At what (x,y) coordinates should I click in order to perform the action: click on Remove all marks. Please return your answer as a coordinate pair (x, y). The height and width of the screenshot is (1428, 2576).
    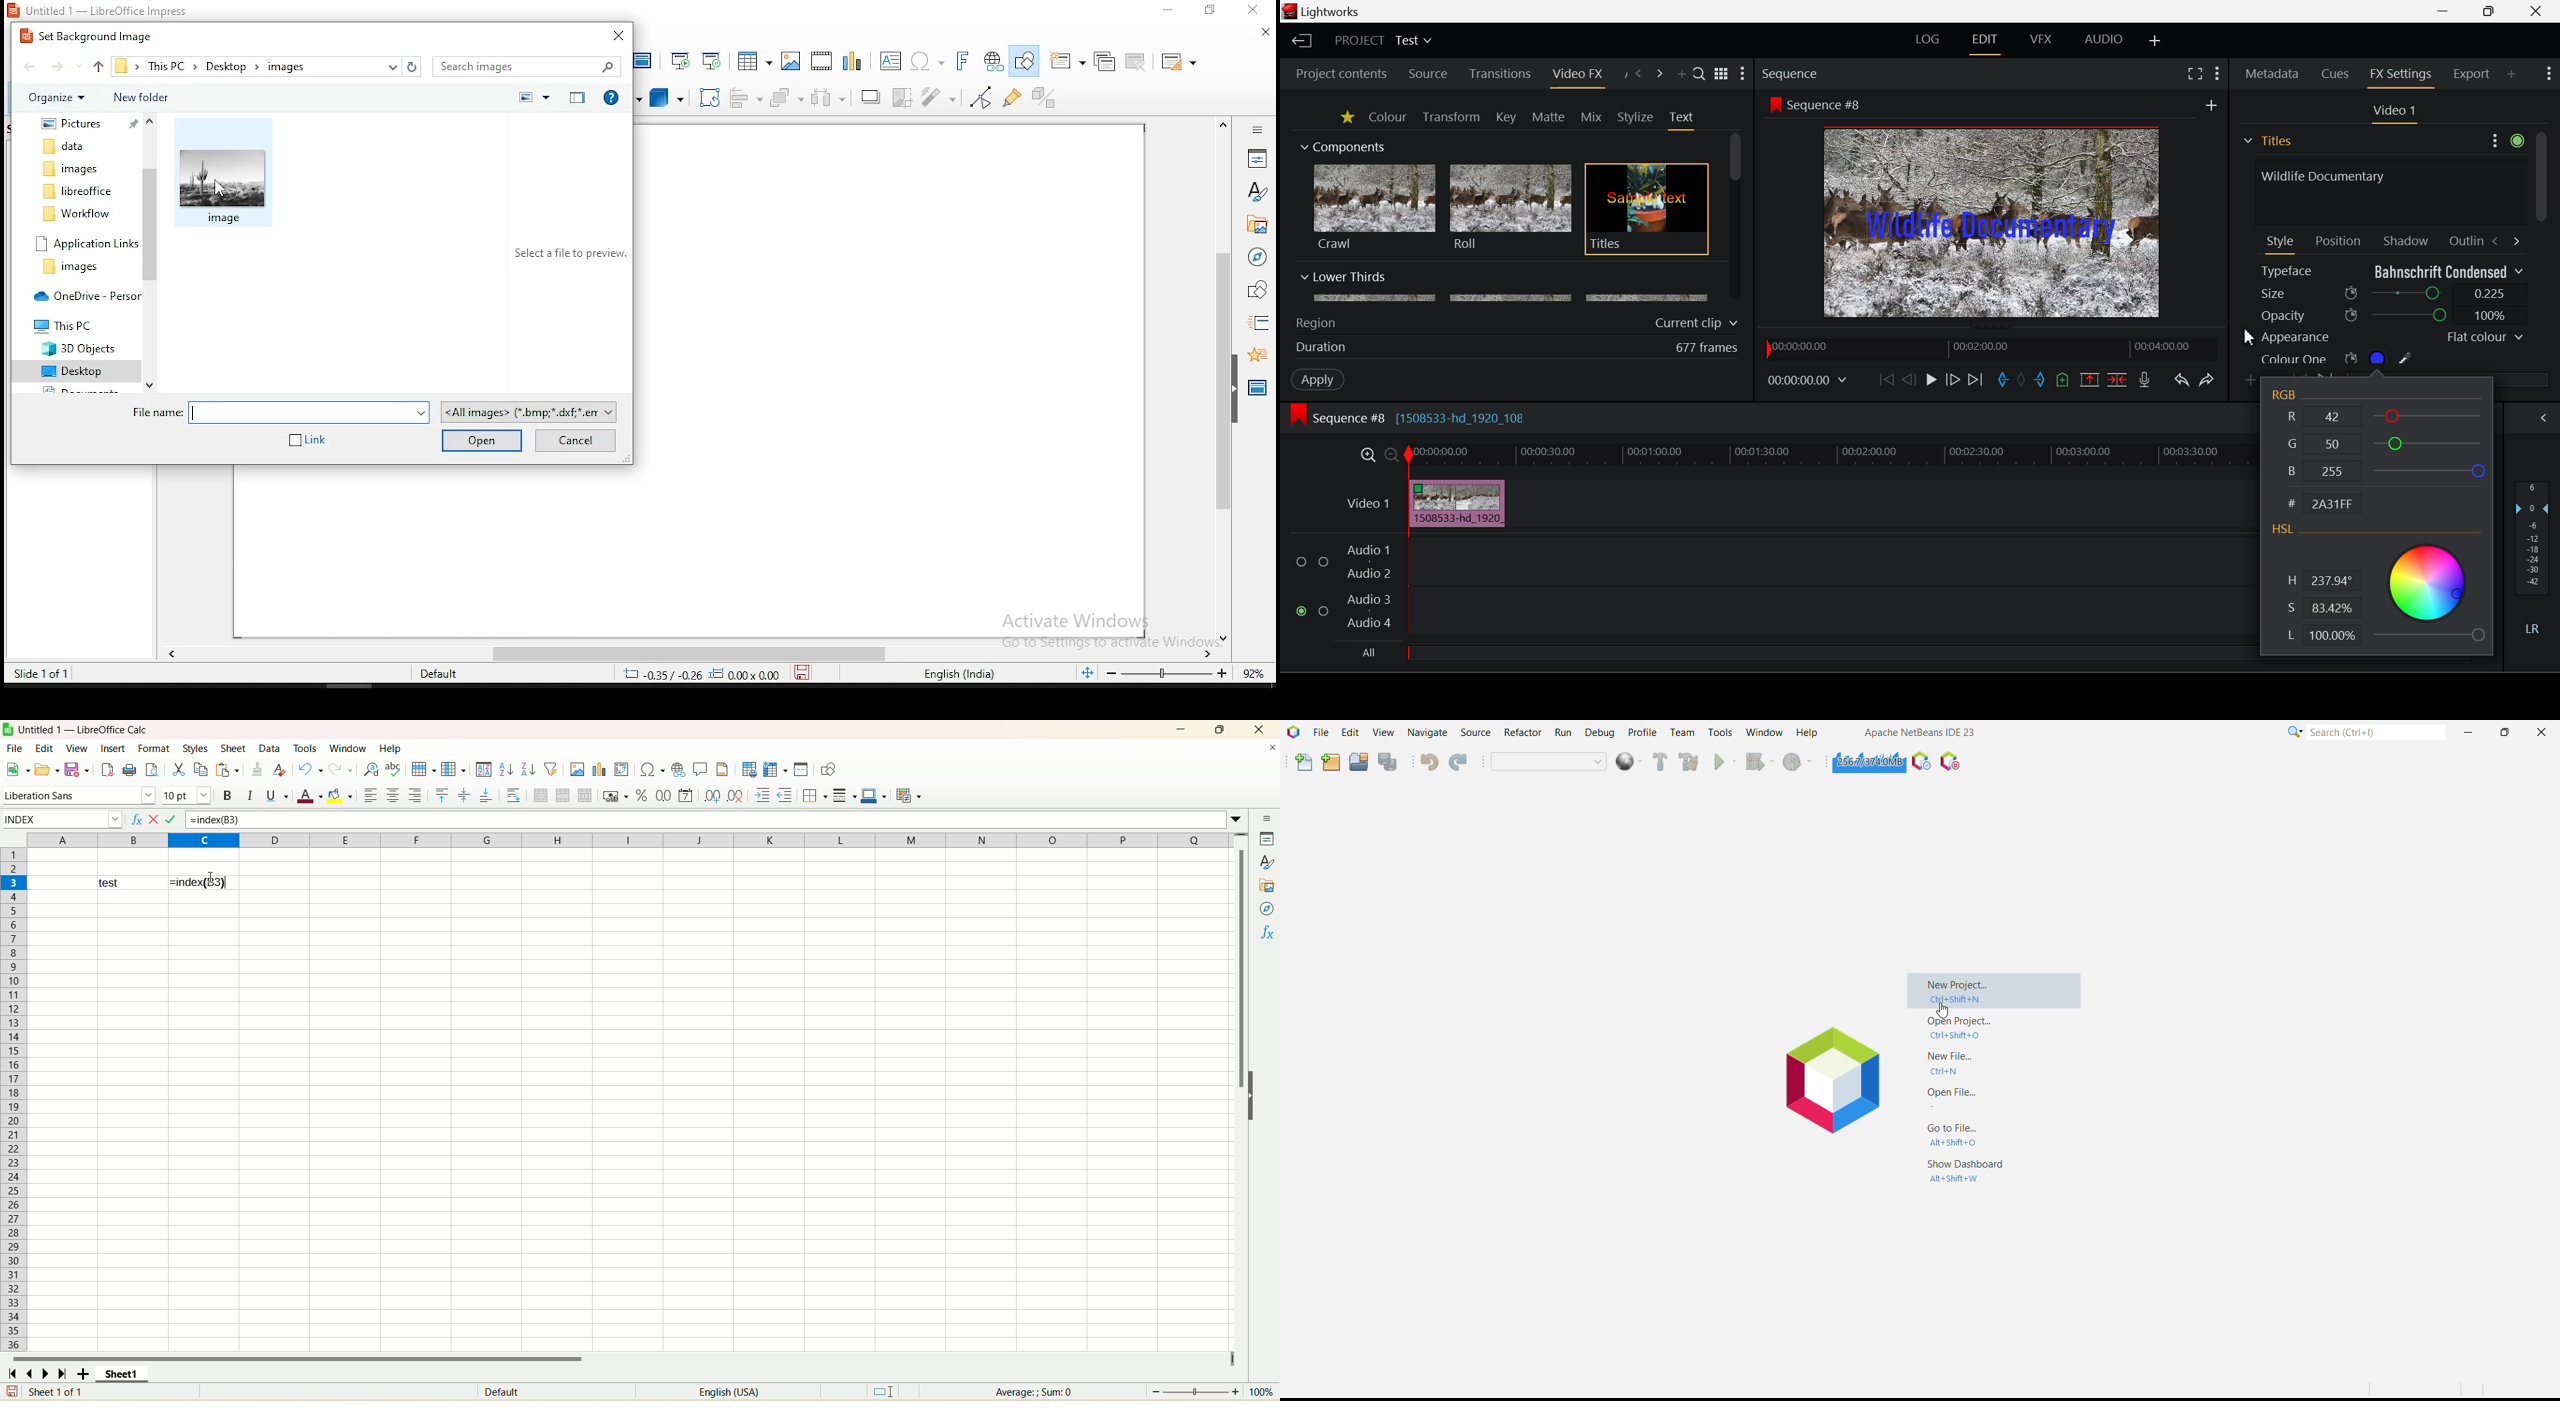
    Looking at the image, I should click on (2023, 381).